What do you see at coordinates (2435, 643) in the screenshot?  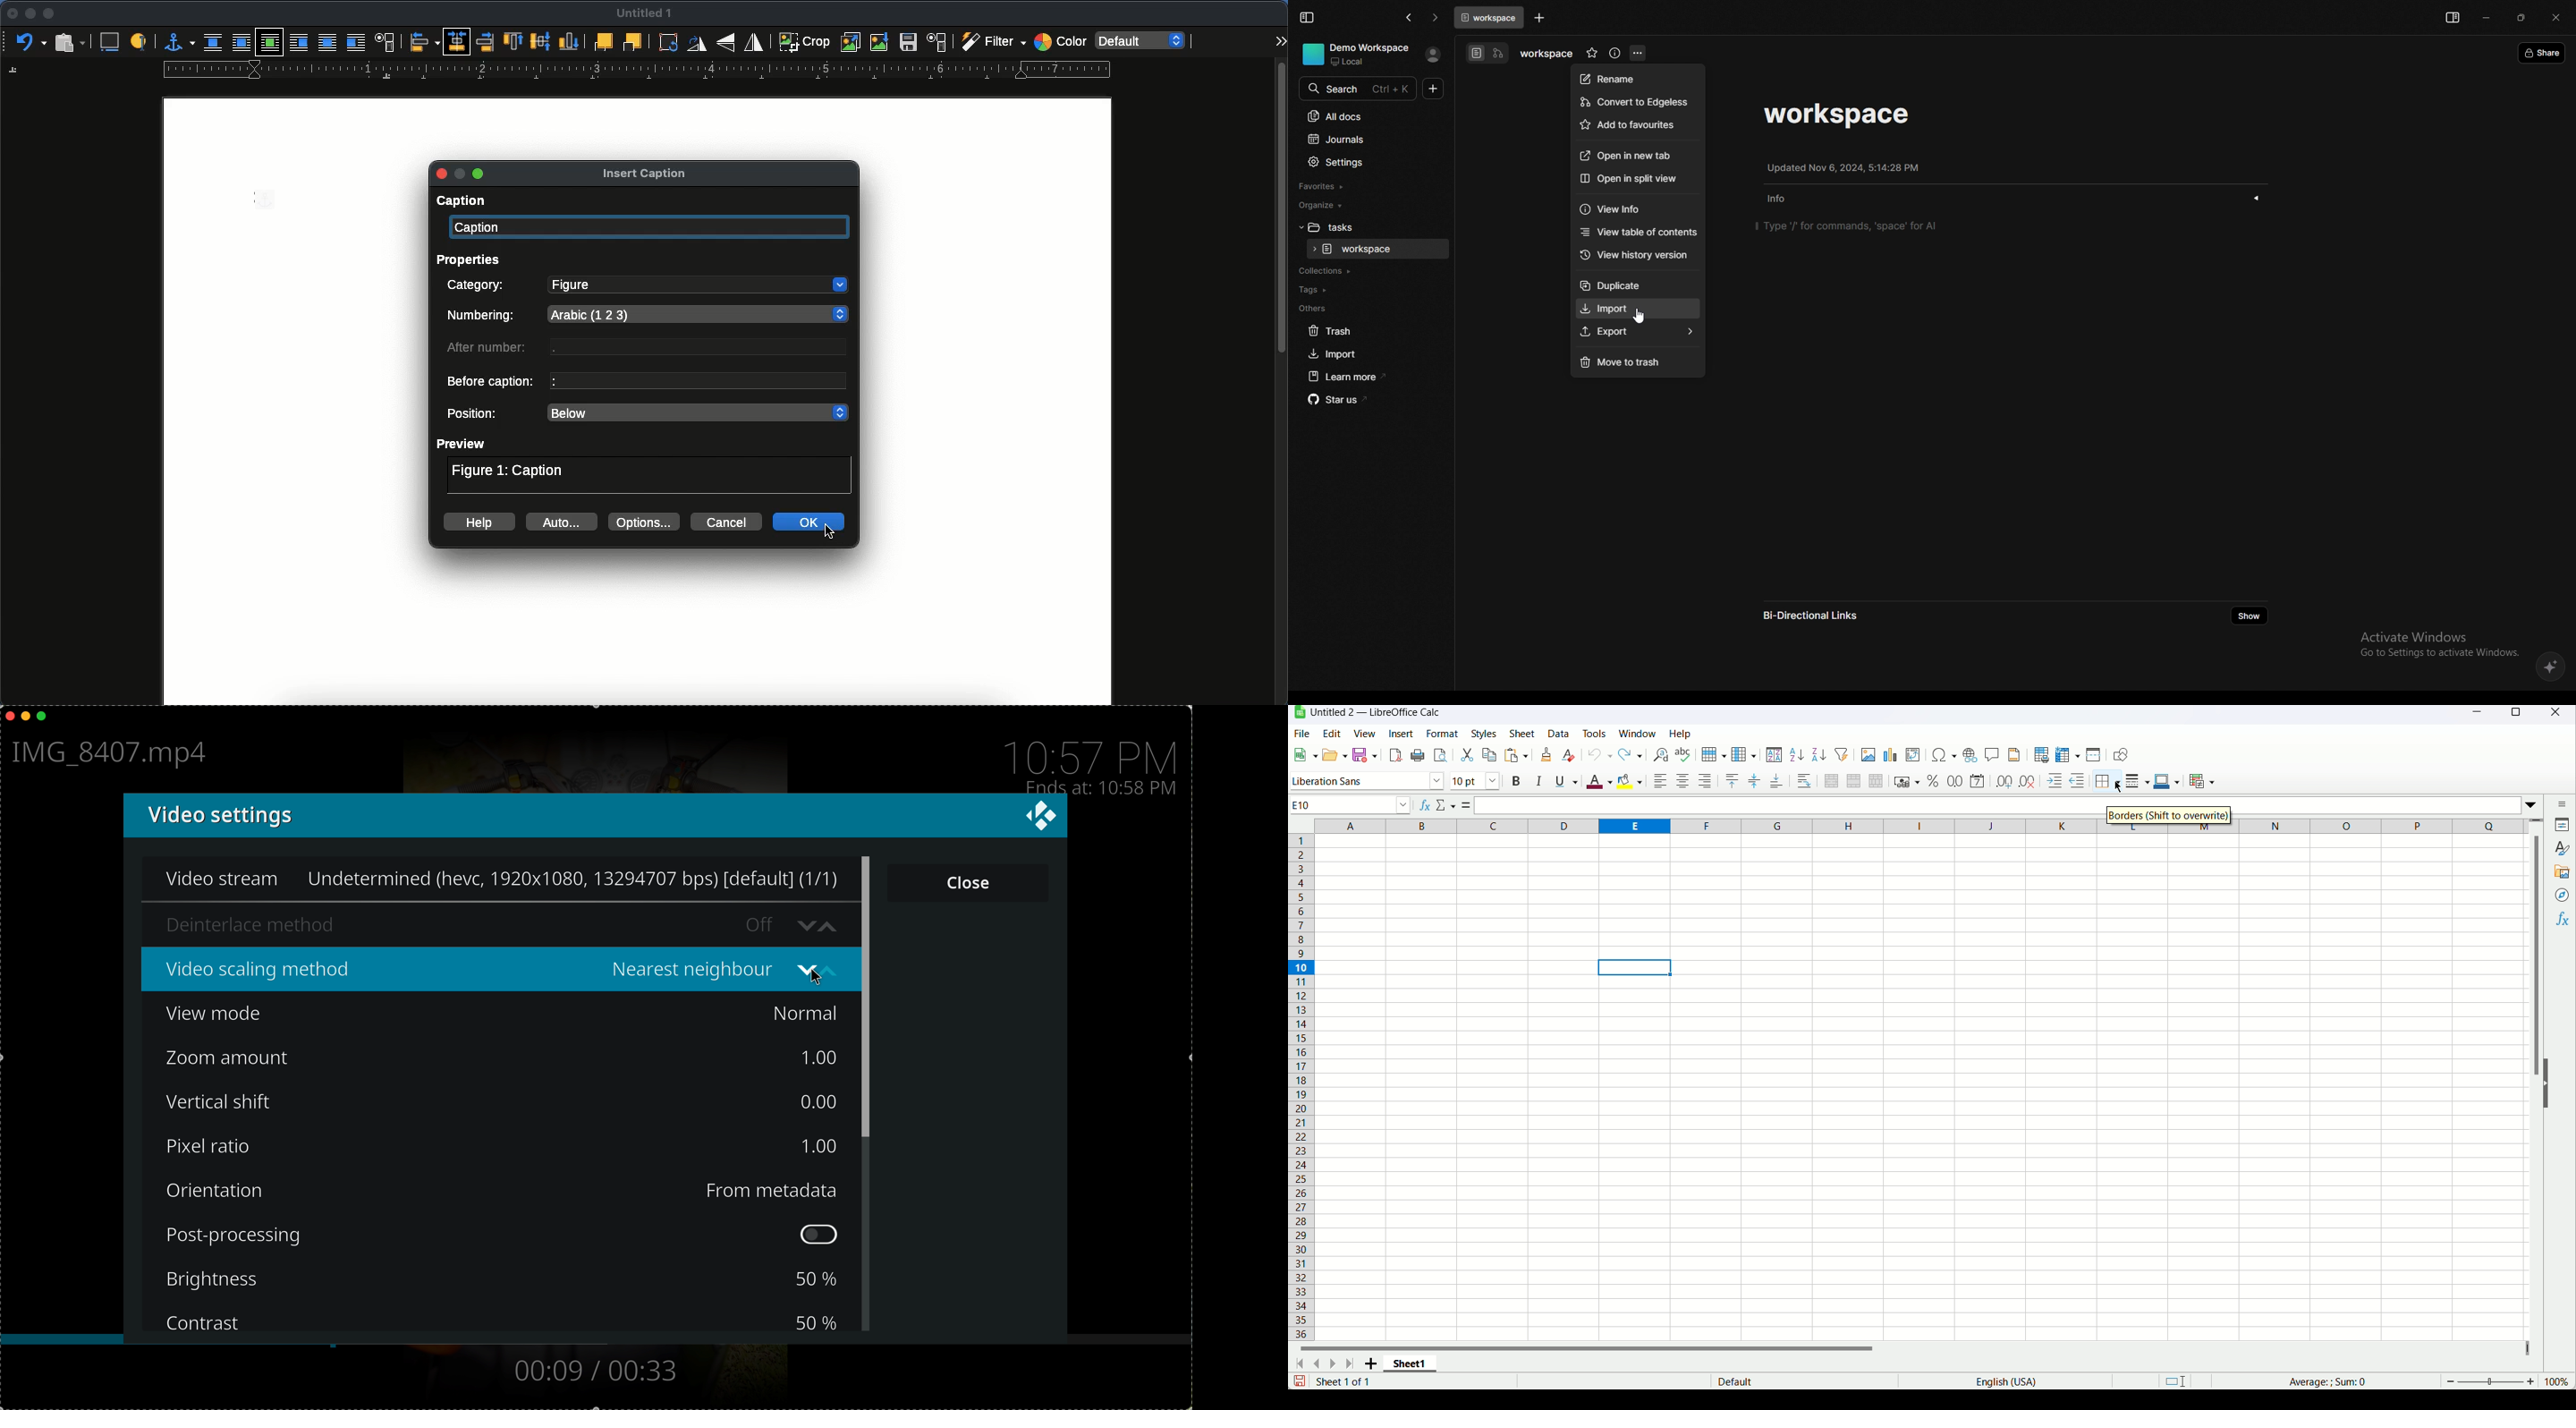 I see `Activate Windows
Go to Settings to activate Windows.` at bounding box center [2435, 643].